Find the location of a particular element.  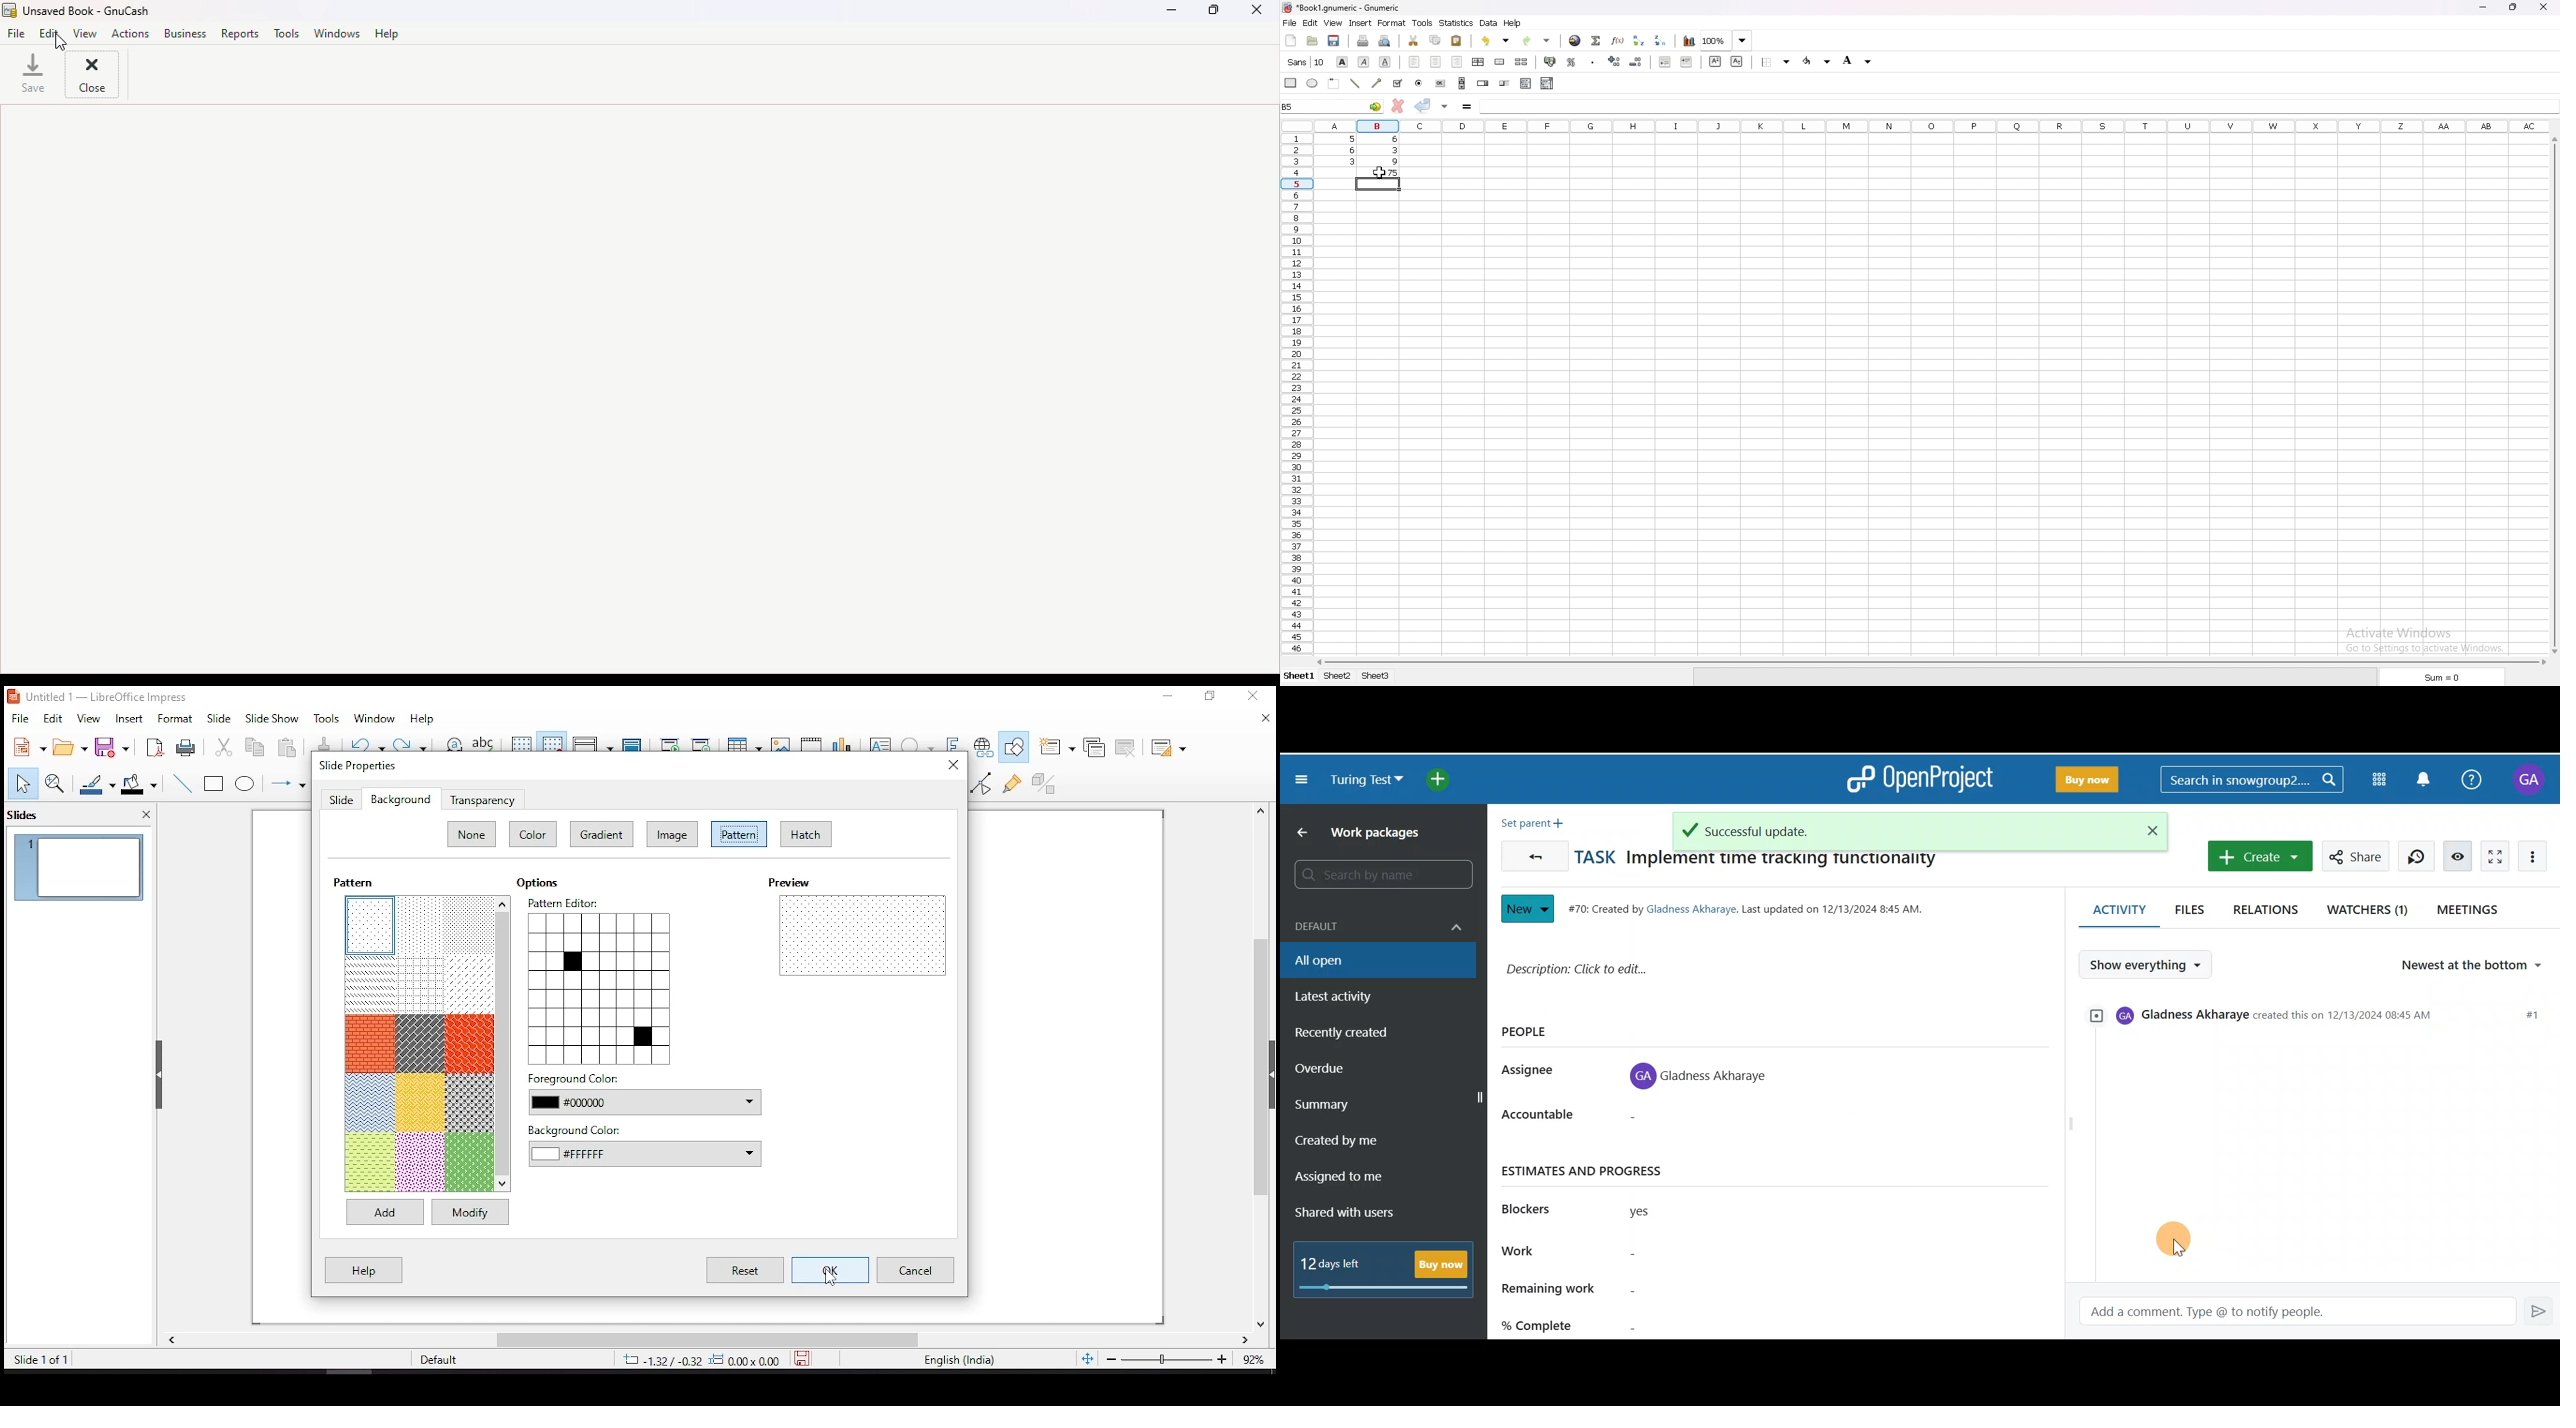

new is located at coordinates (25, 748).